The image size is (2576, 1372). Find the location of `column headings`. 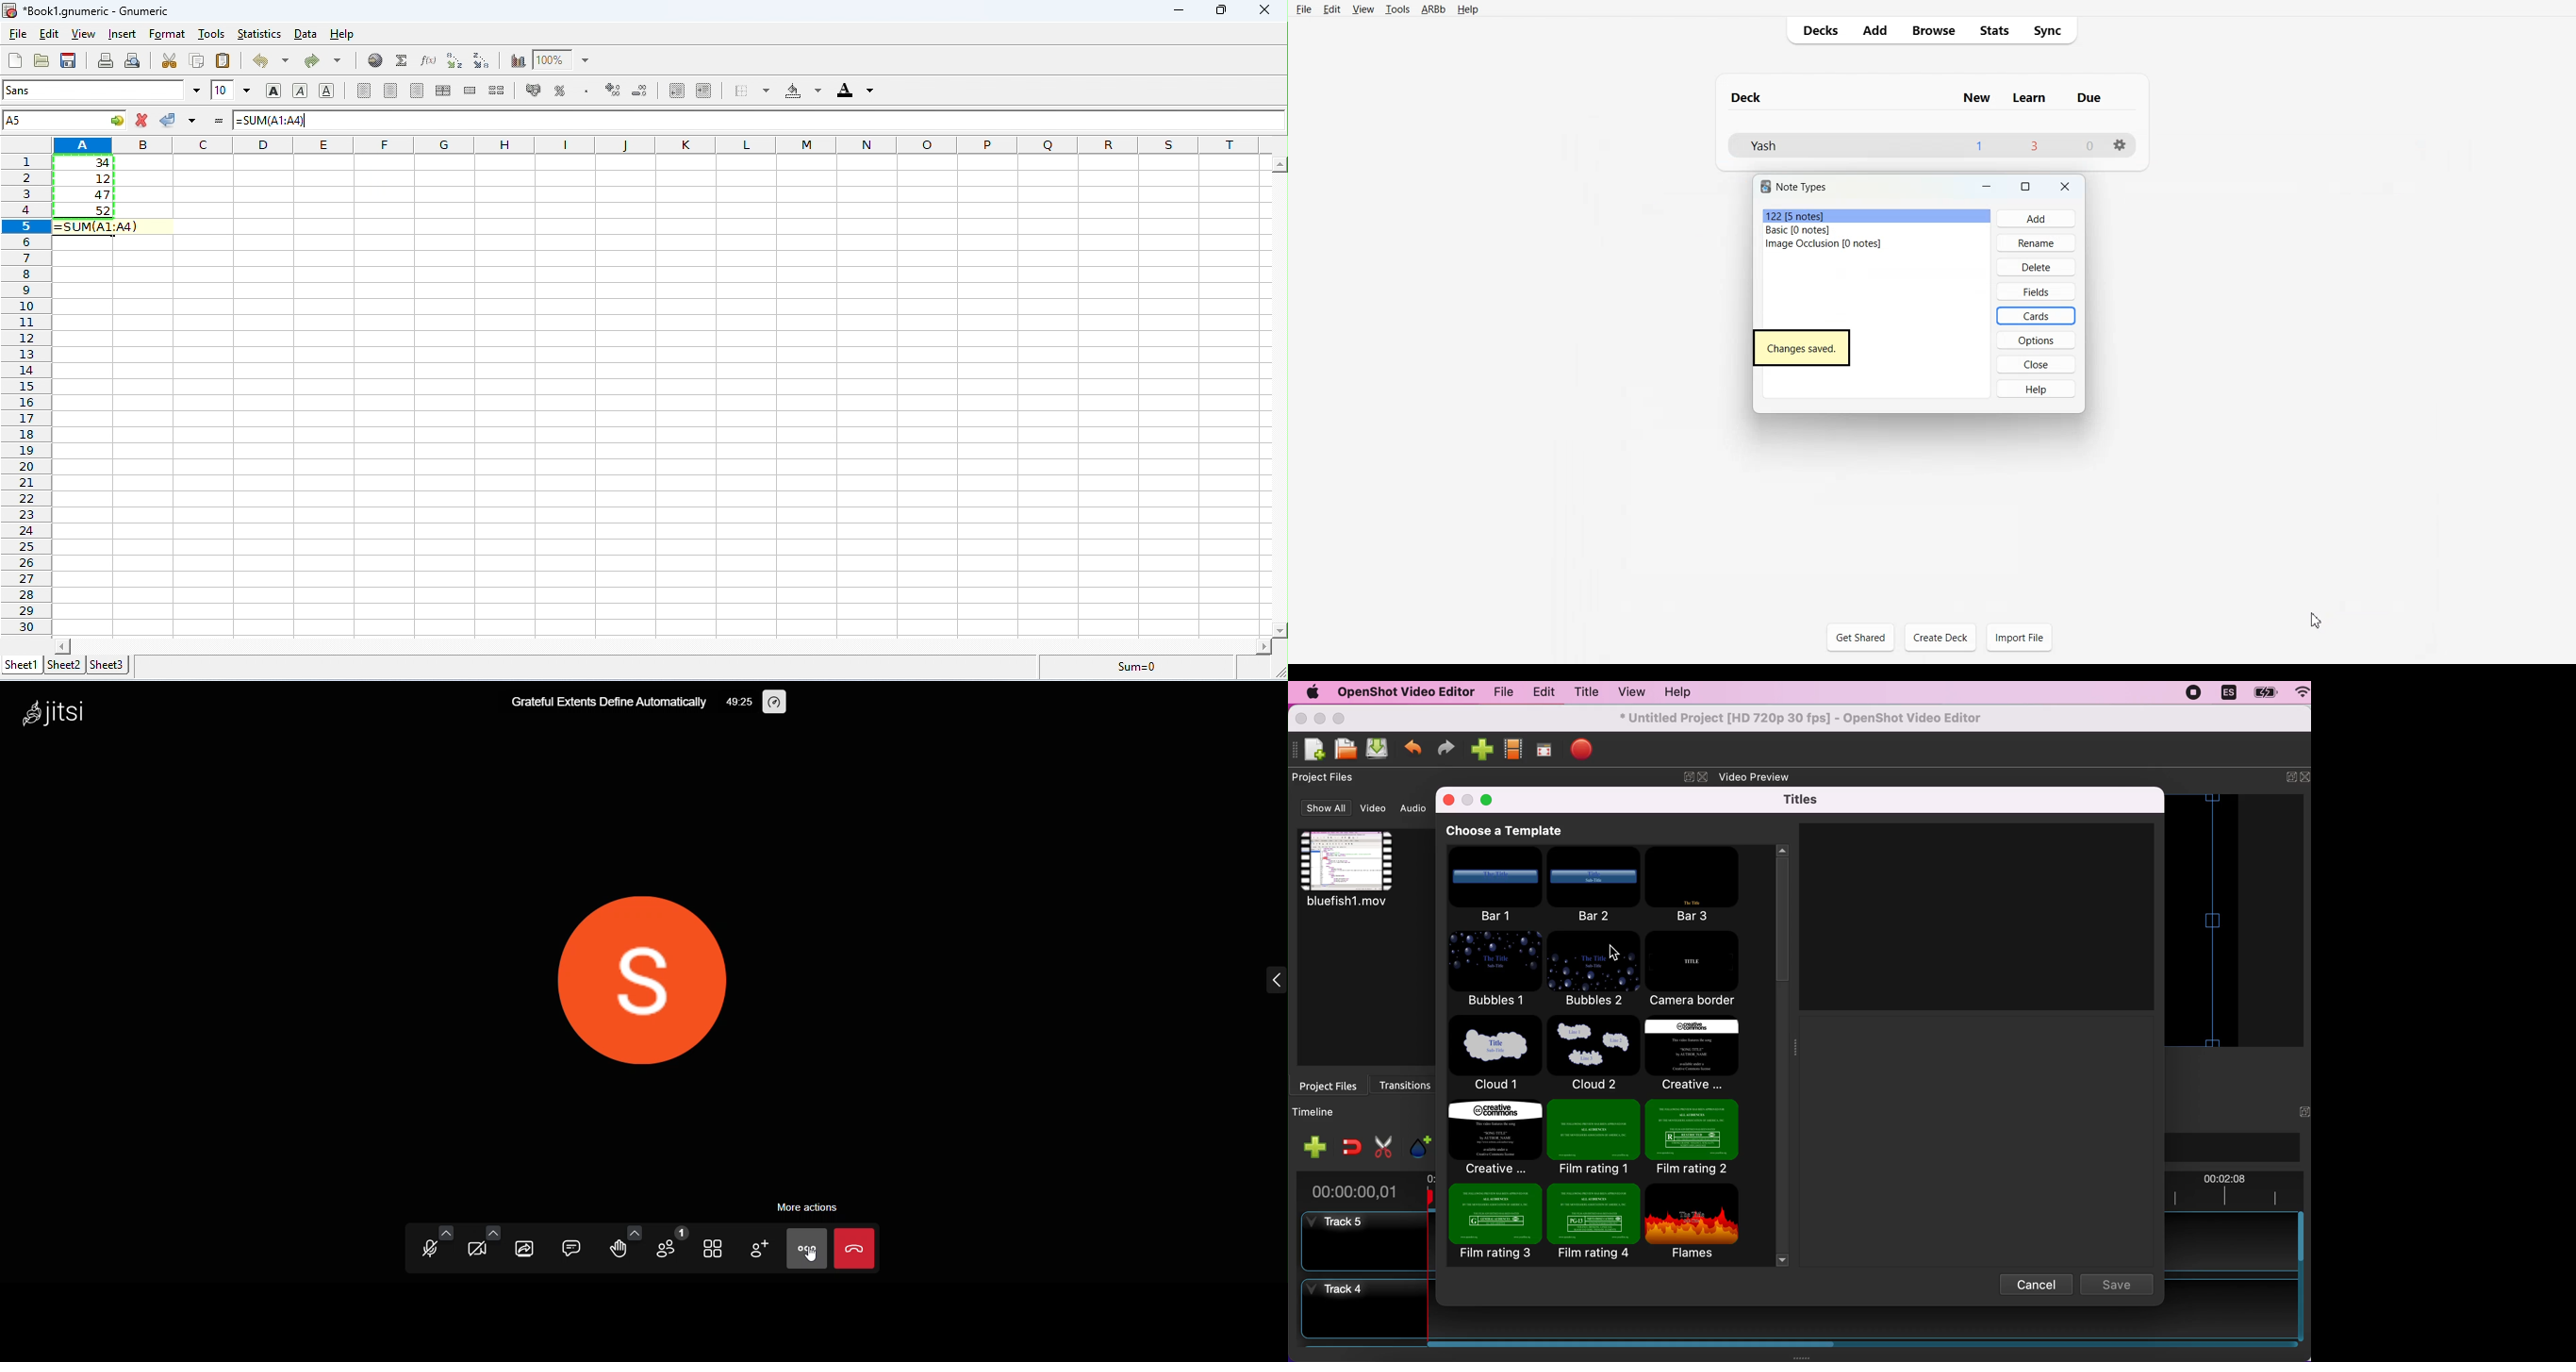

column headings is located at coordinates (663, 144).